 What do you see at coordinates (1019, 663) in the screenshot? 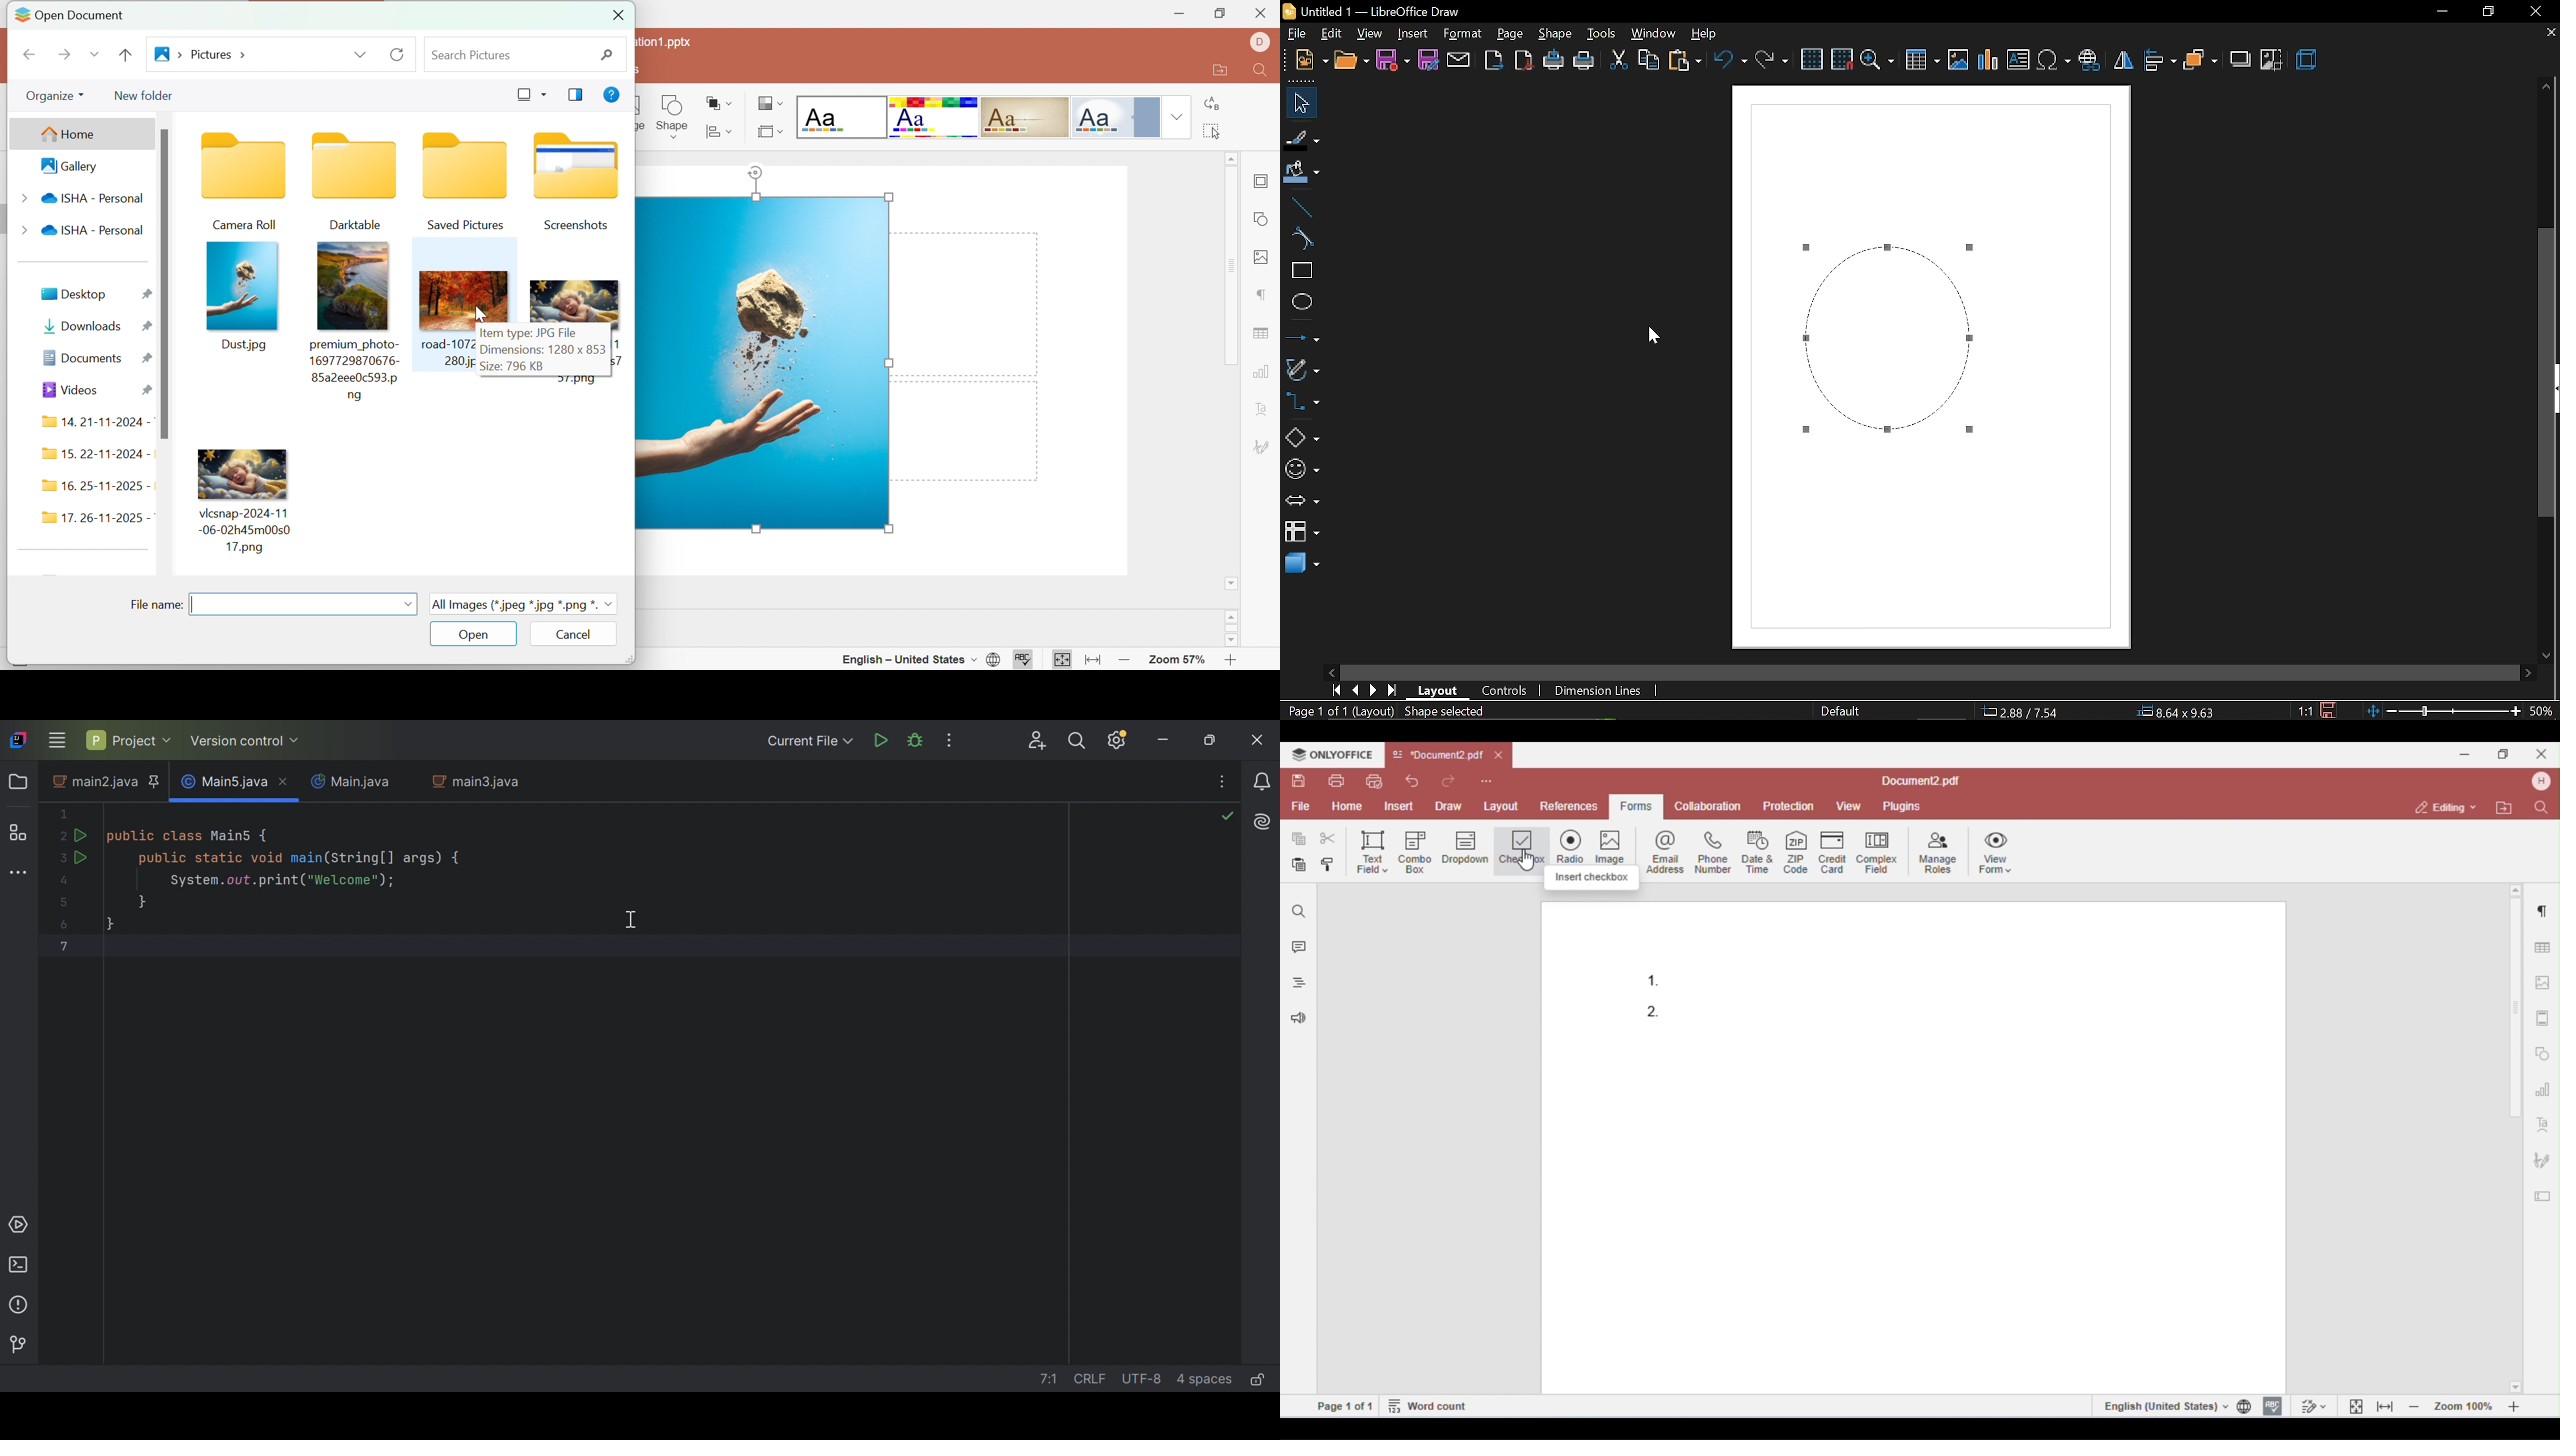
I see `Spell checking` at bounding box center [1019, 663].